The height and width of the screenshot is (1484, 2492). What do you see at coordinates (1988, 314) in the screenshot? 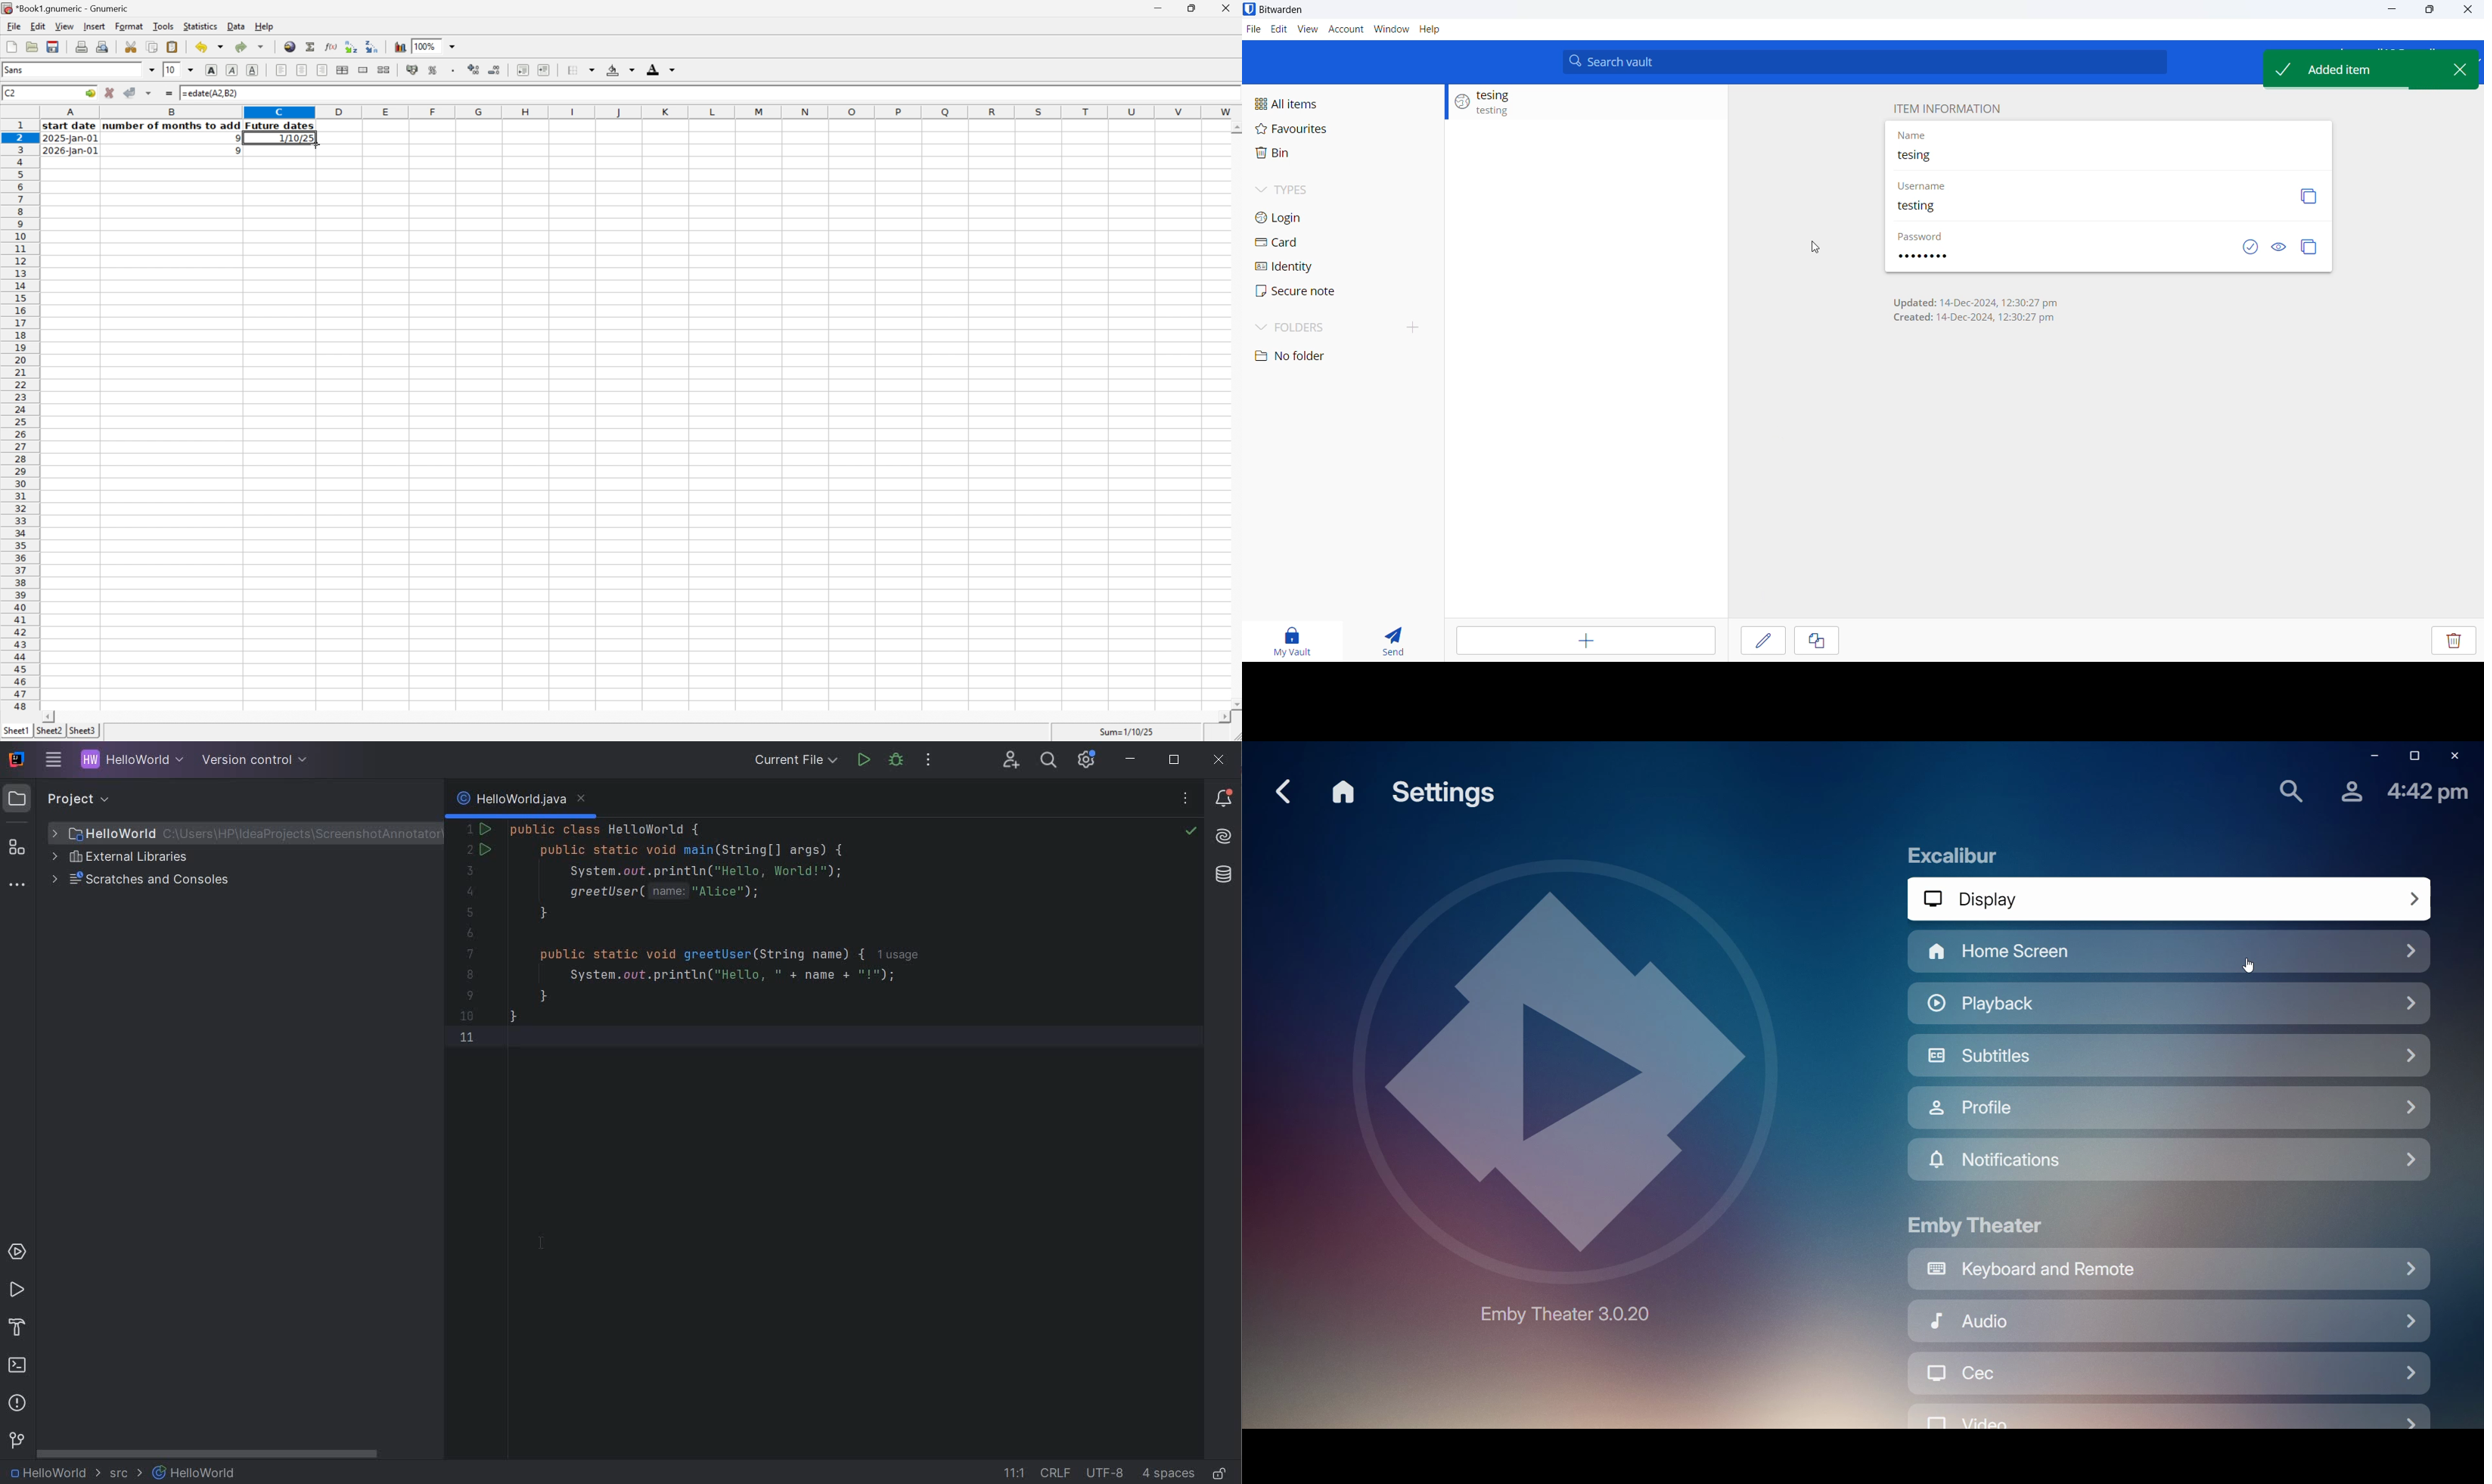
I see `updation and creation date` at bounding box center [1988, 314].